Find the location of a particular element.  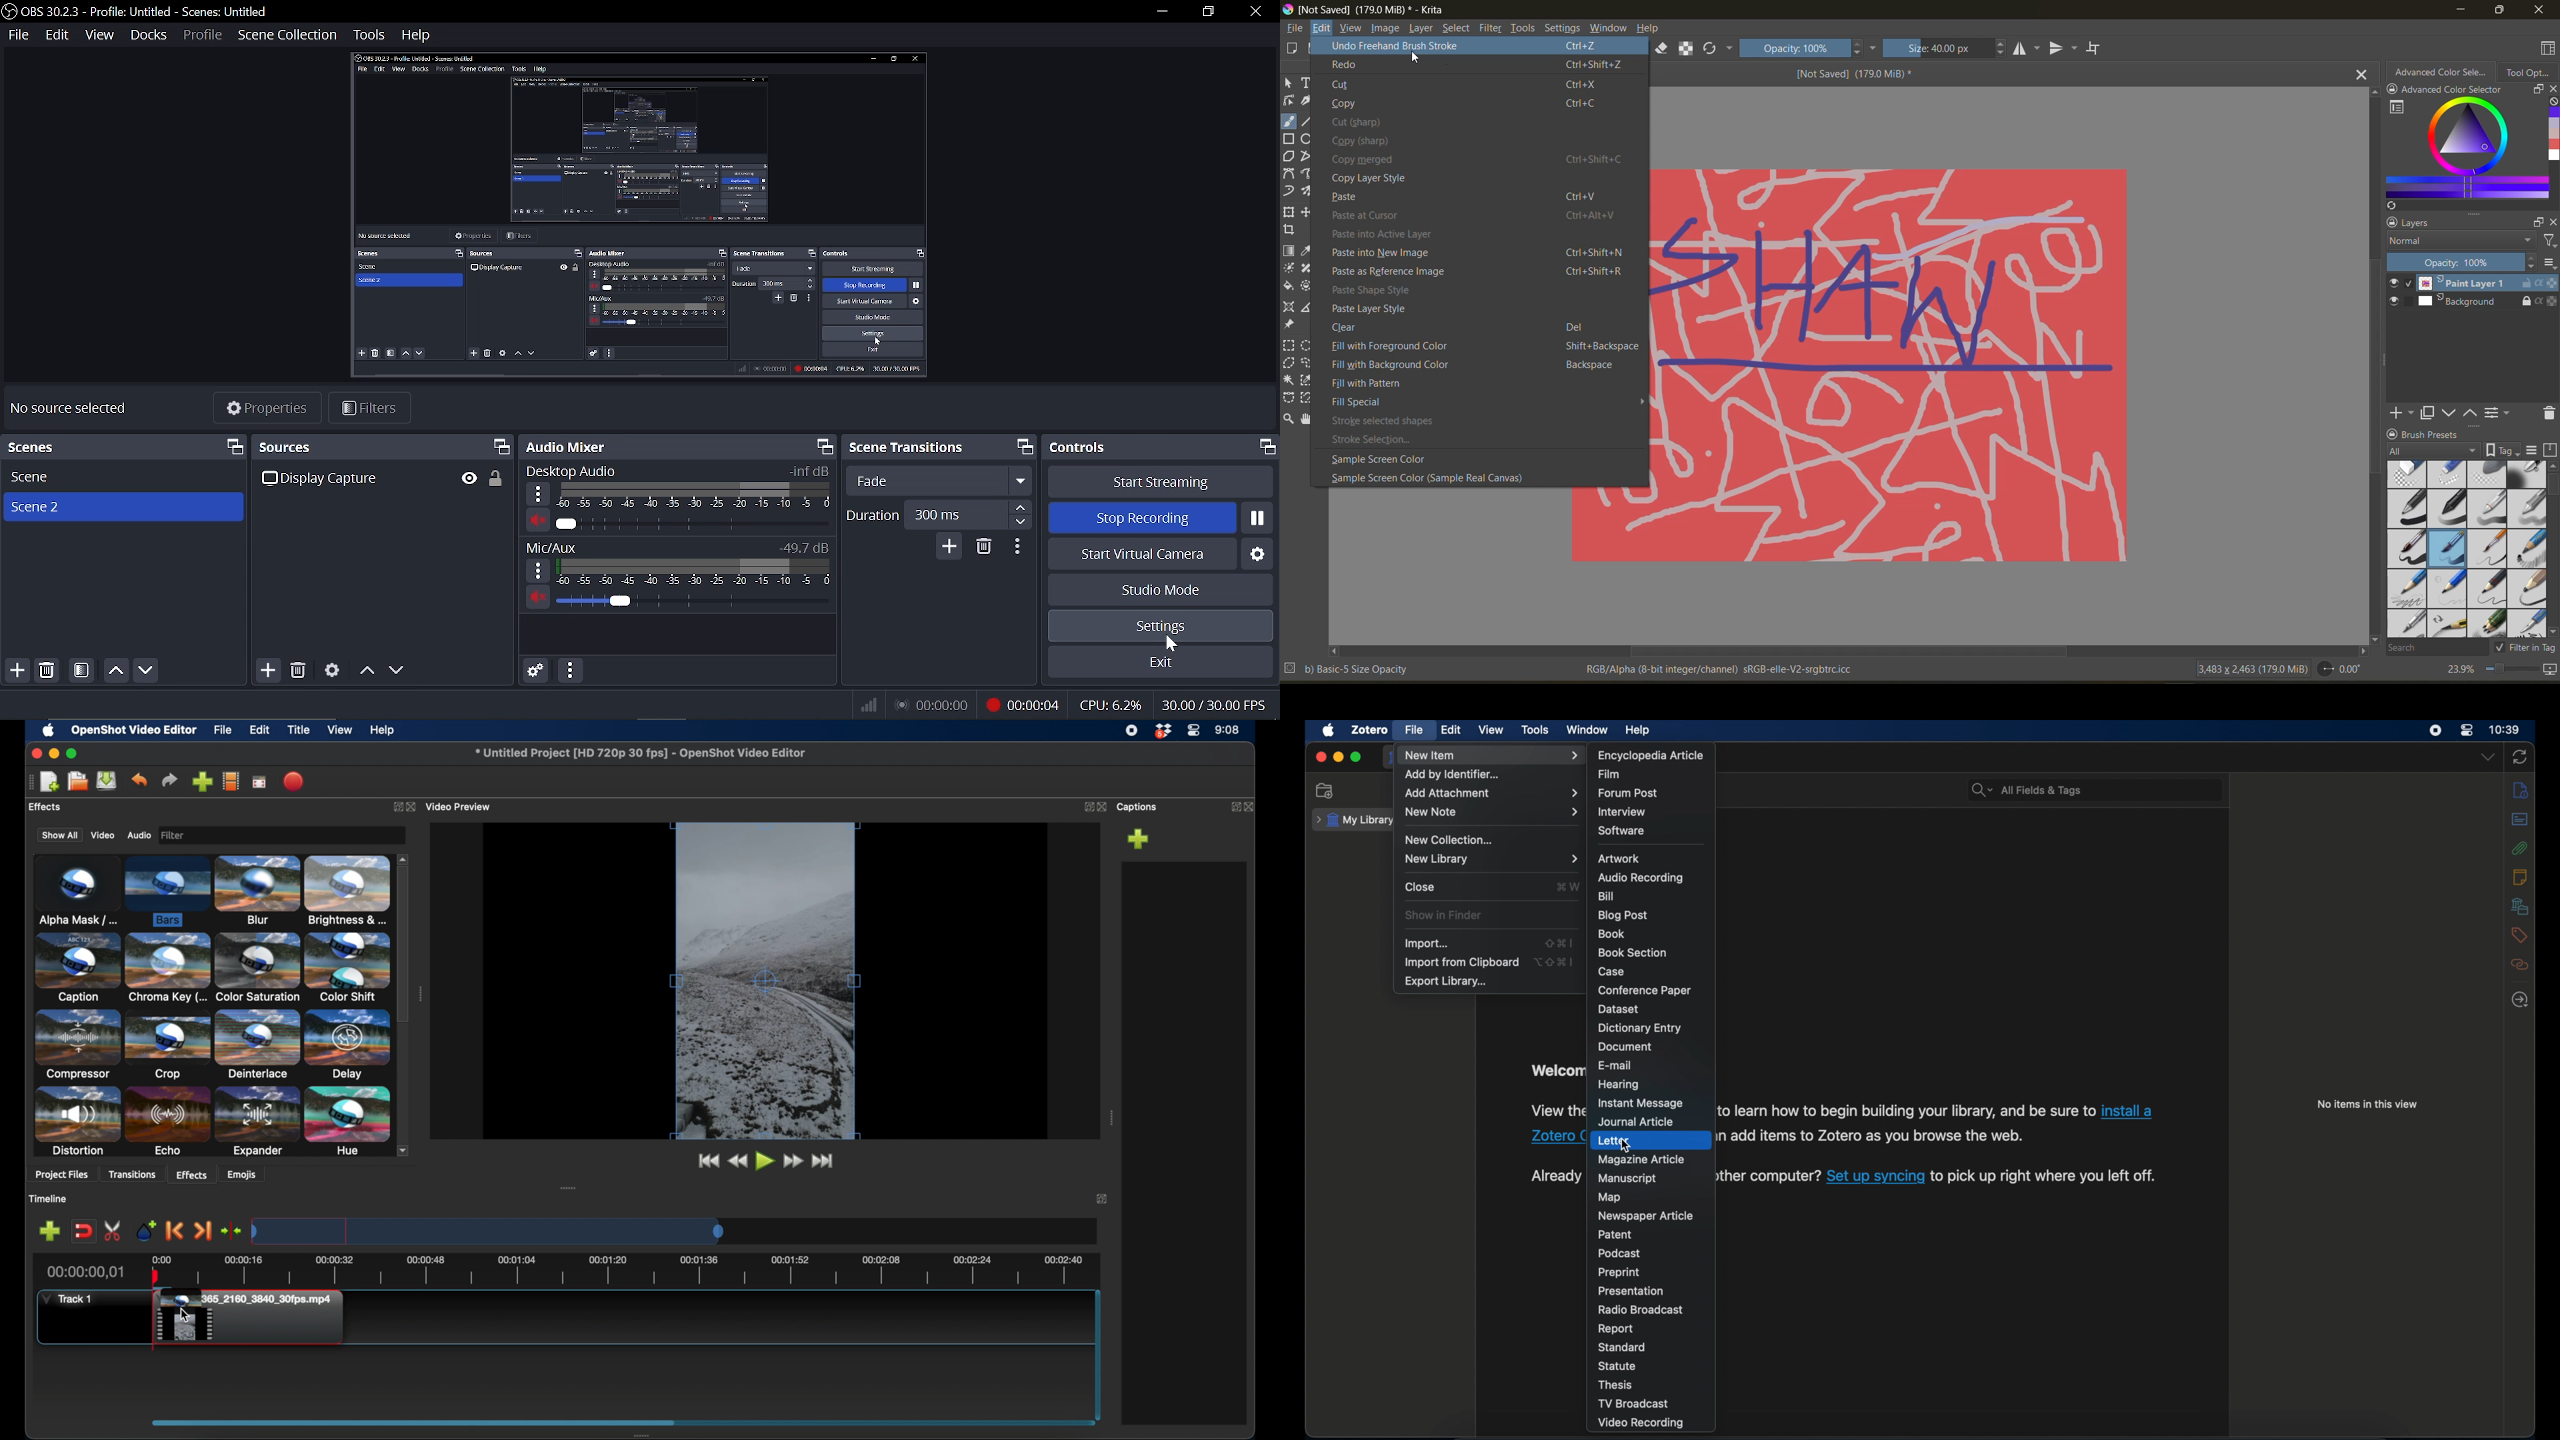

previous marker is located at coordinates (175, 1231).